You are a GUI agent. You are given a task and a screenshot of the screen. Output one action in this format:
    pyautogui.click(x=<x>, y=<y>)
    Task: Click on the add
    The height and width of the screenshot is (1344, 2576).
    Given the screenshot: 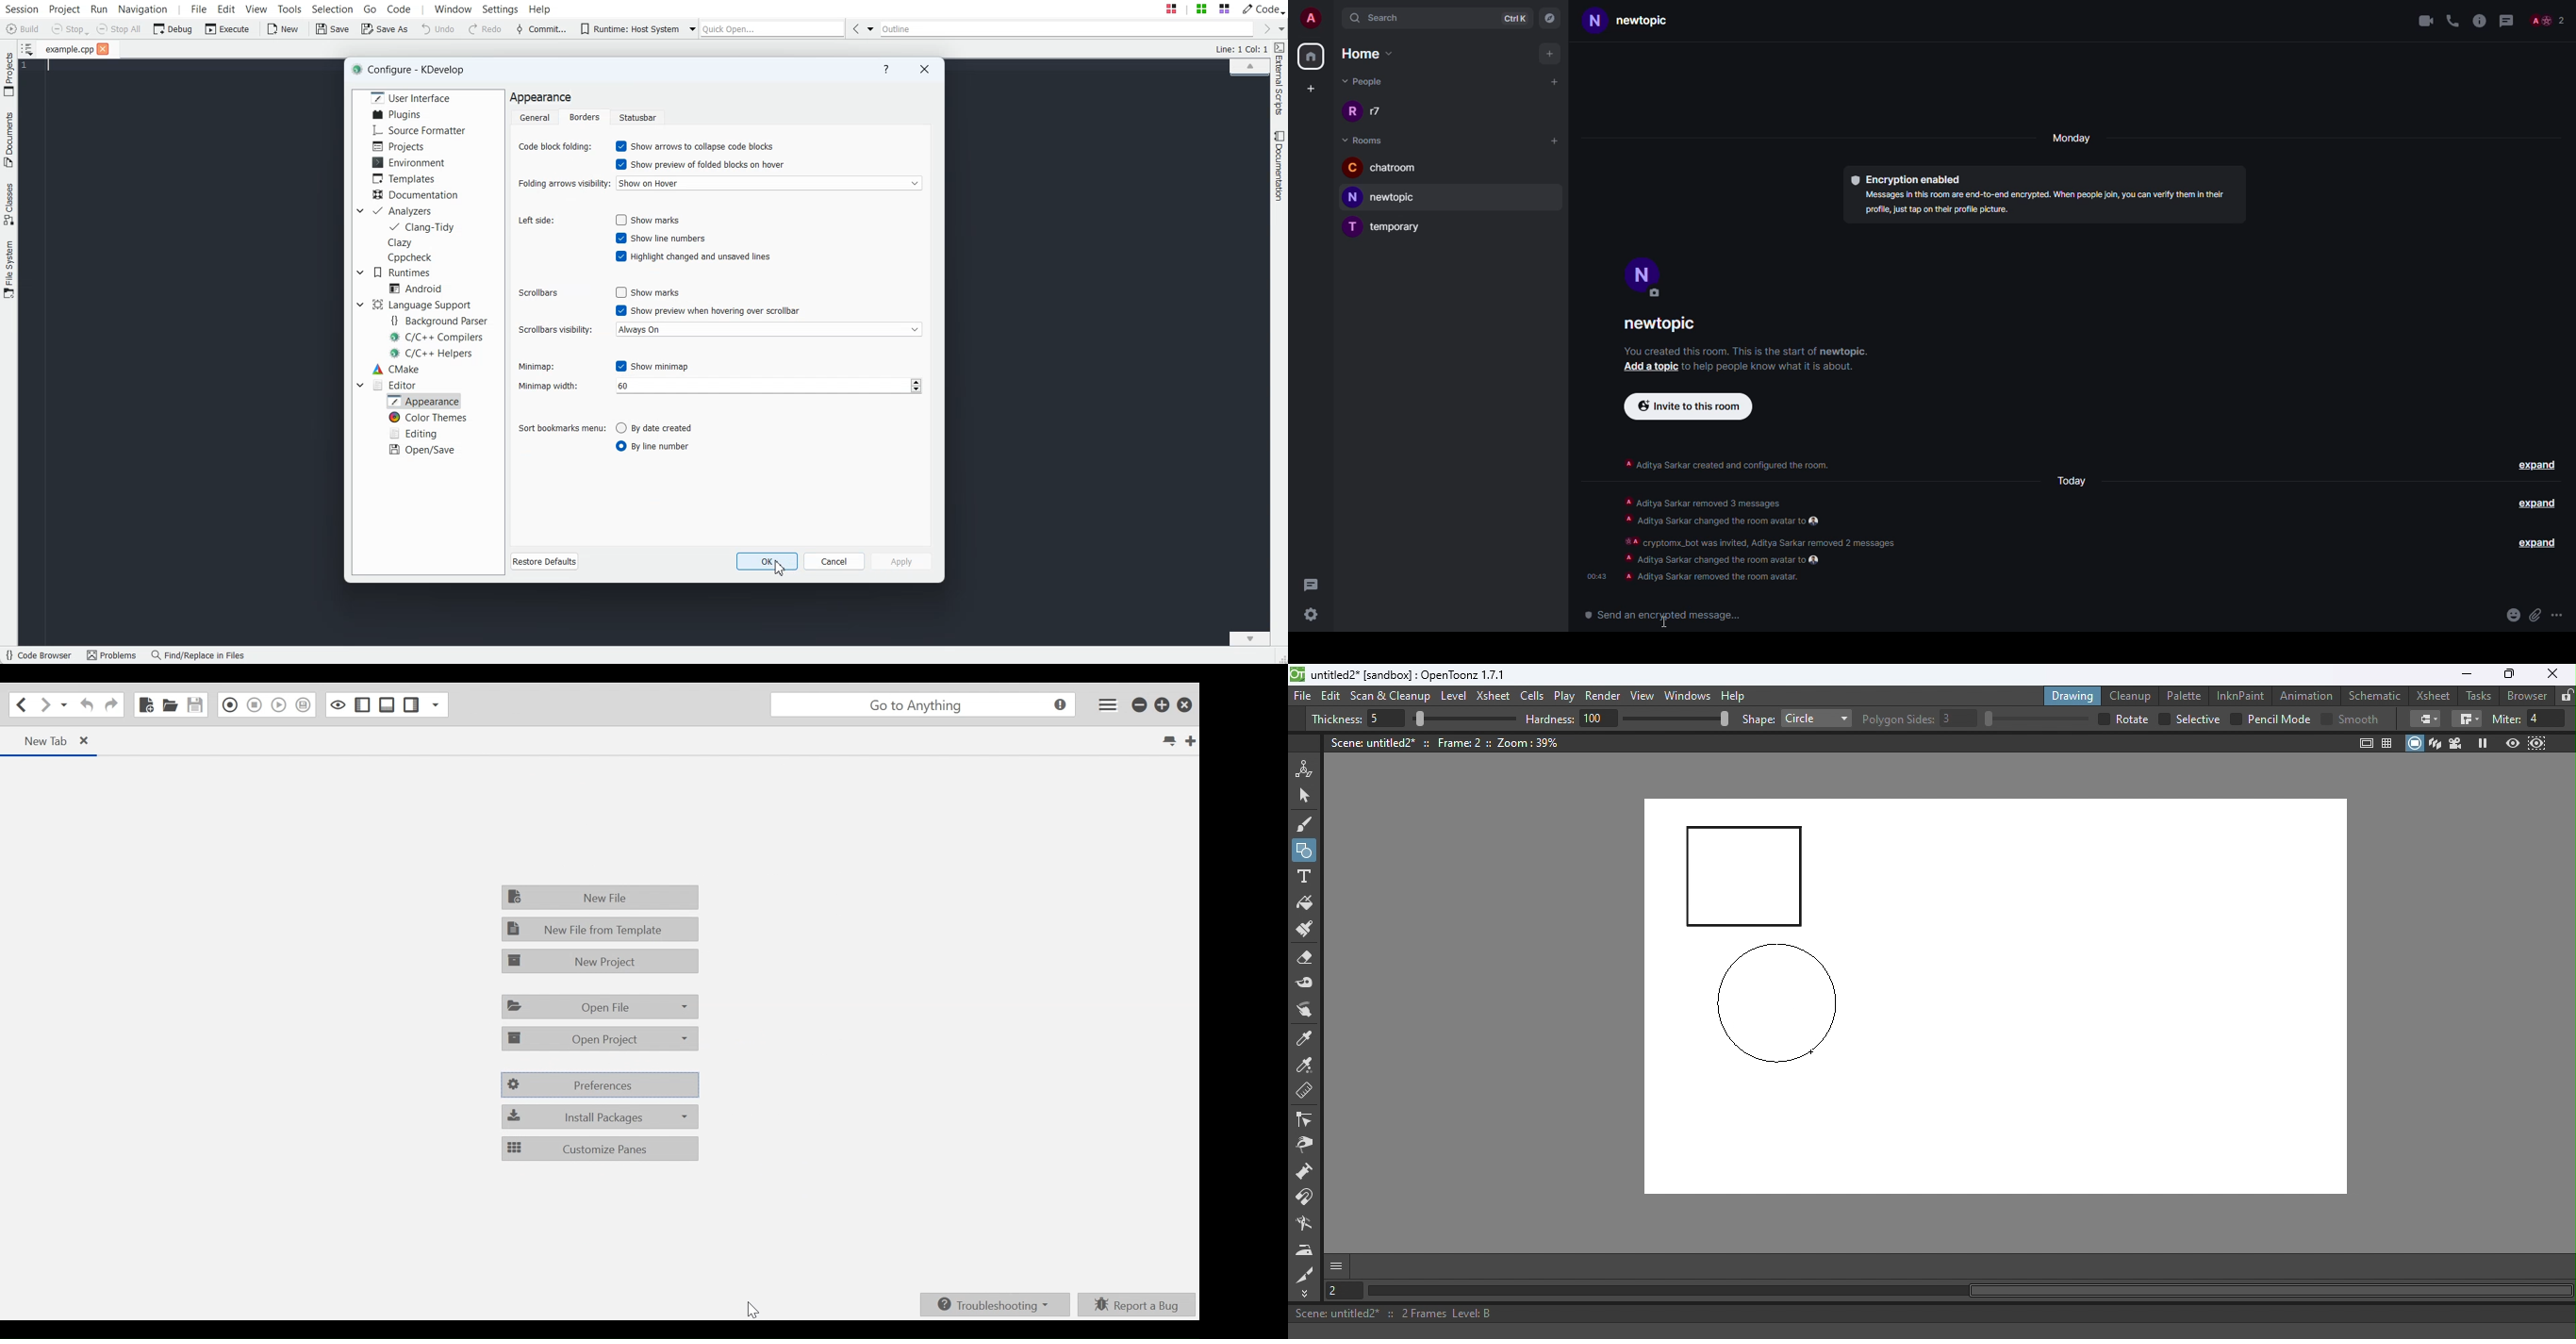 What is the action you would take?
    pyautogui.click(x=1555, y=81)
    